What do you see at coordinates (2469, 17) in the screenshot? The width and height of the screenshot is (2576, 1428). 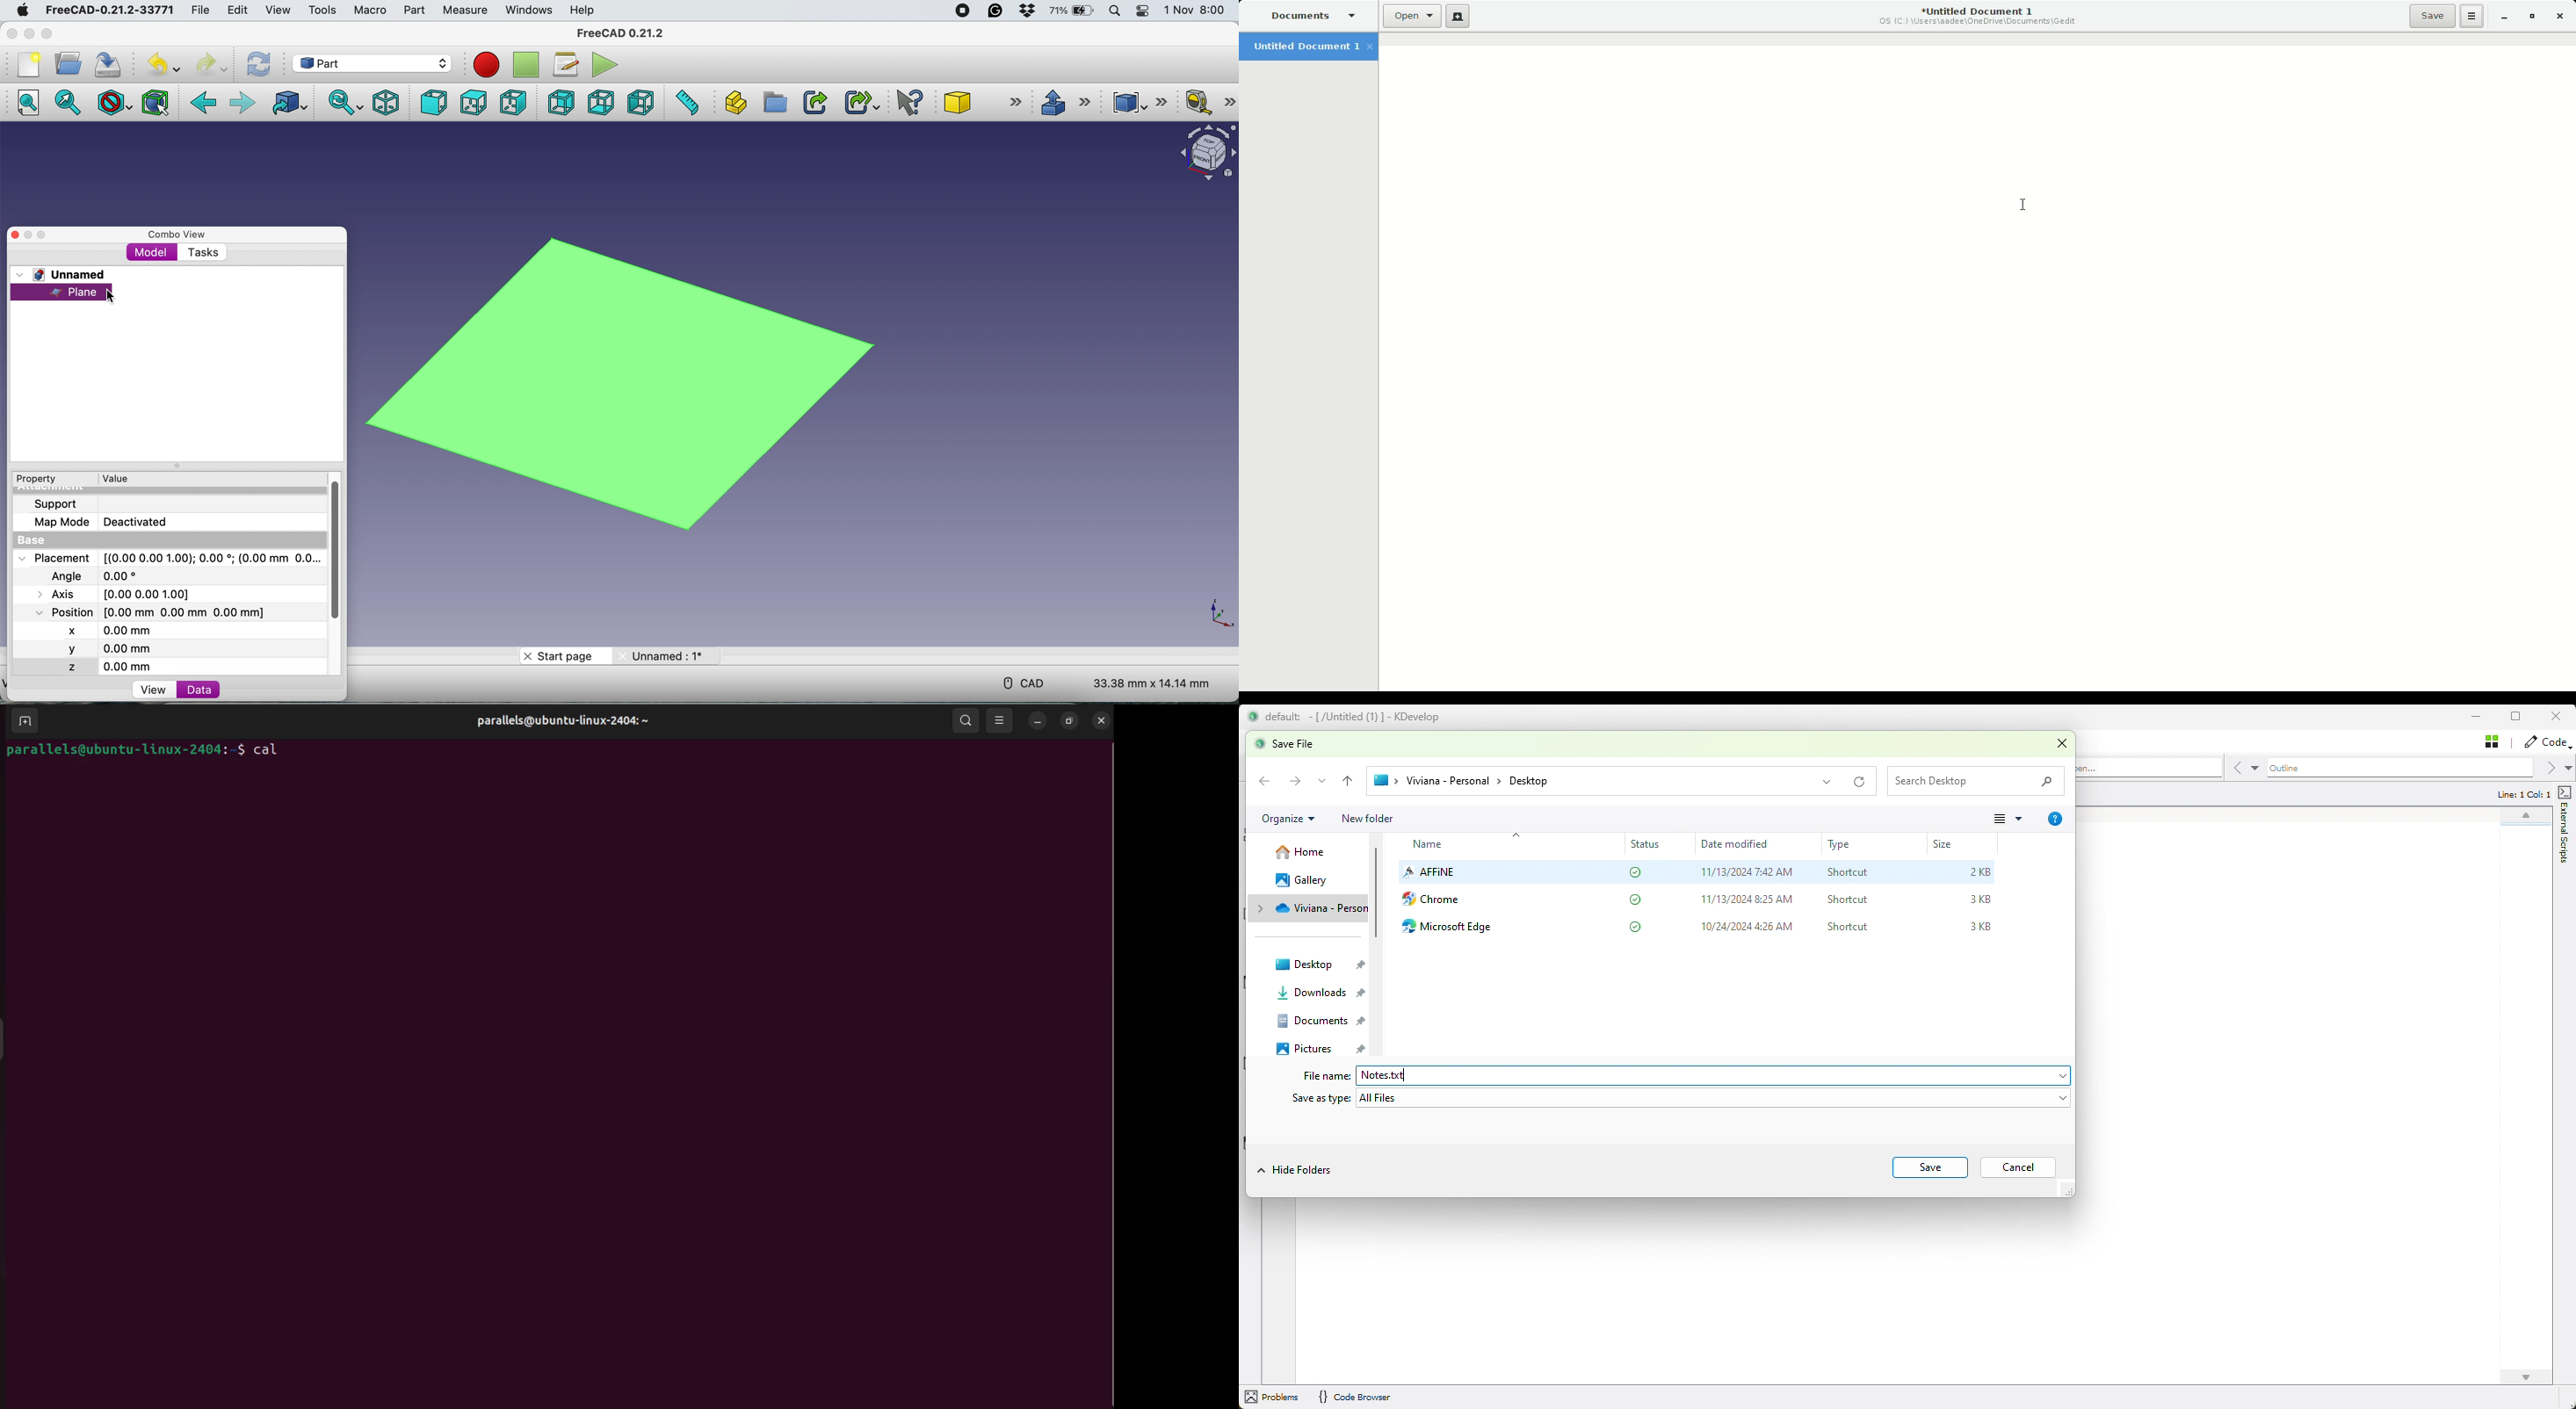 I see `Options` at bounding box center [2469, 17].